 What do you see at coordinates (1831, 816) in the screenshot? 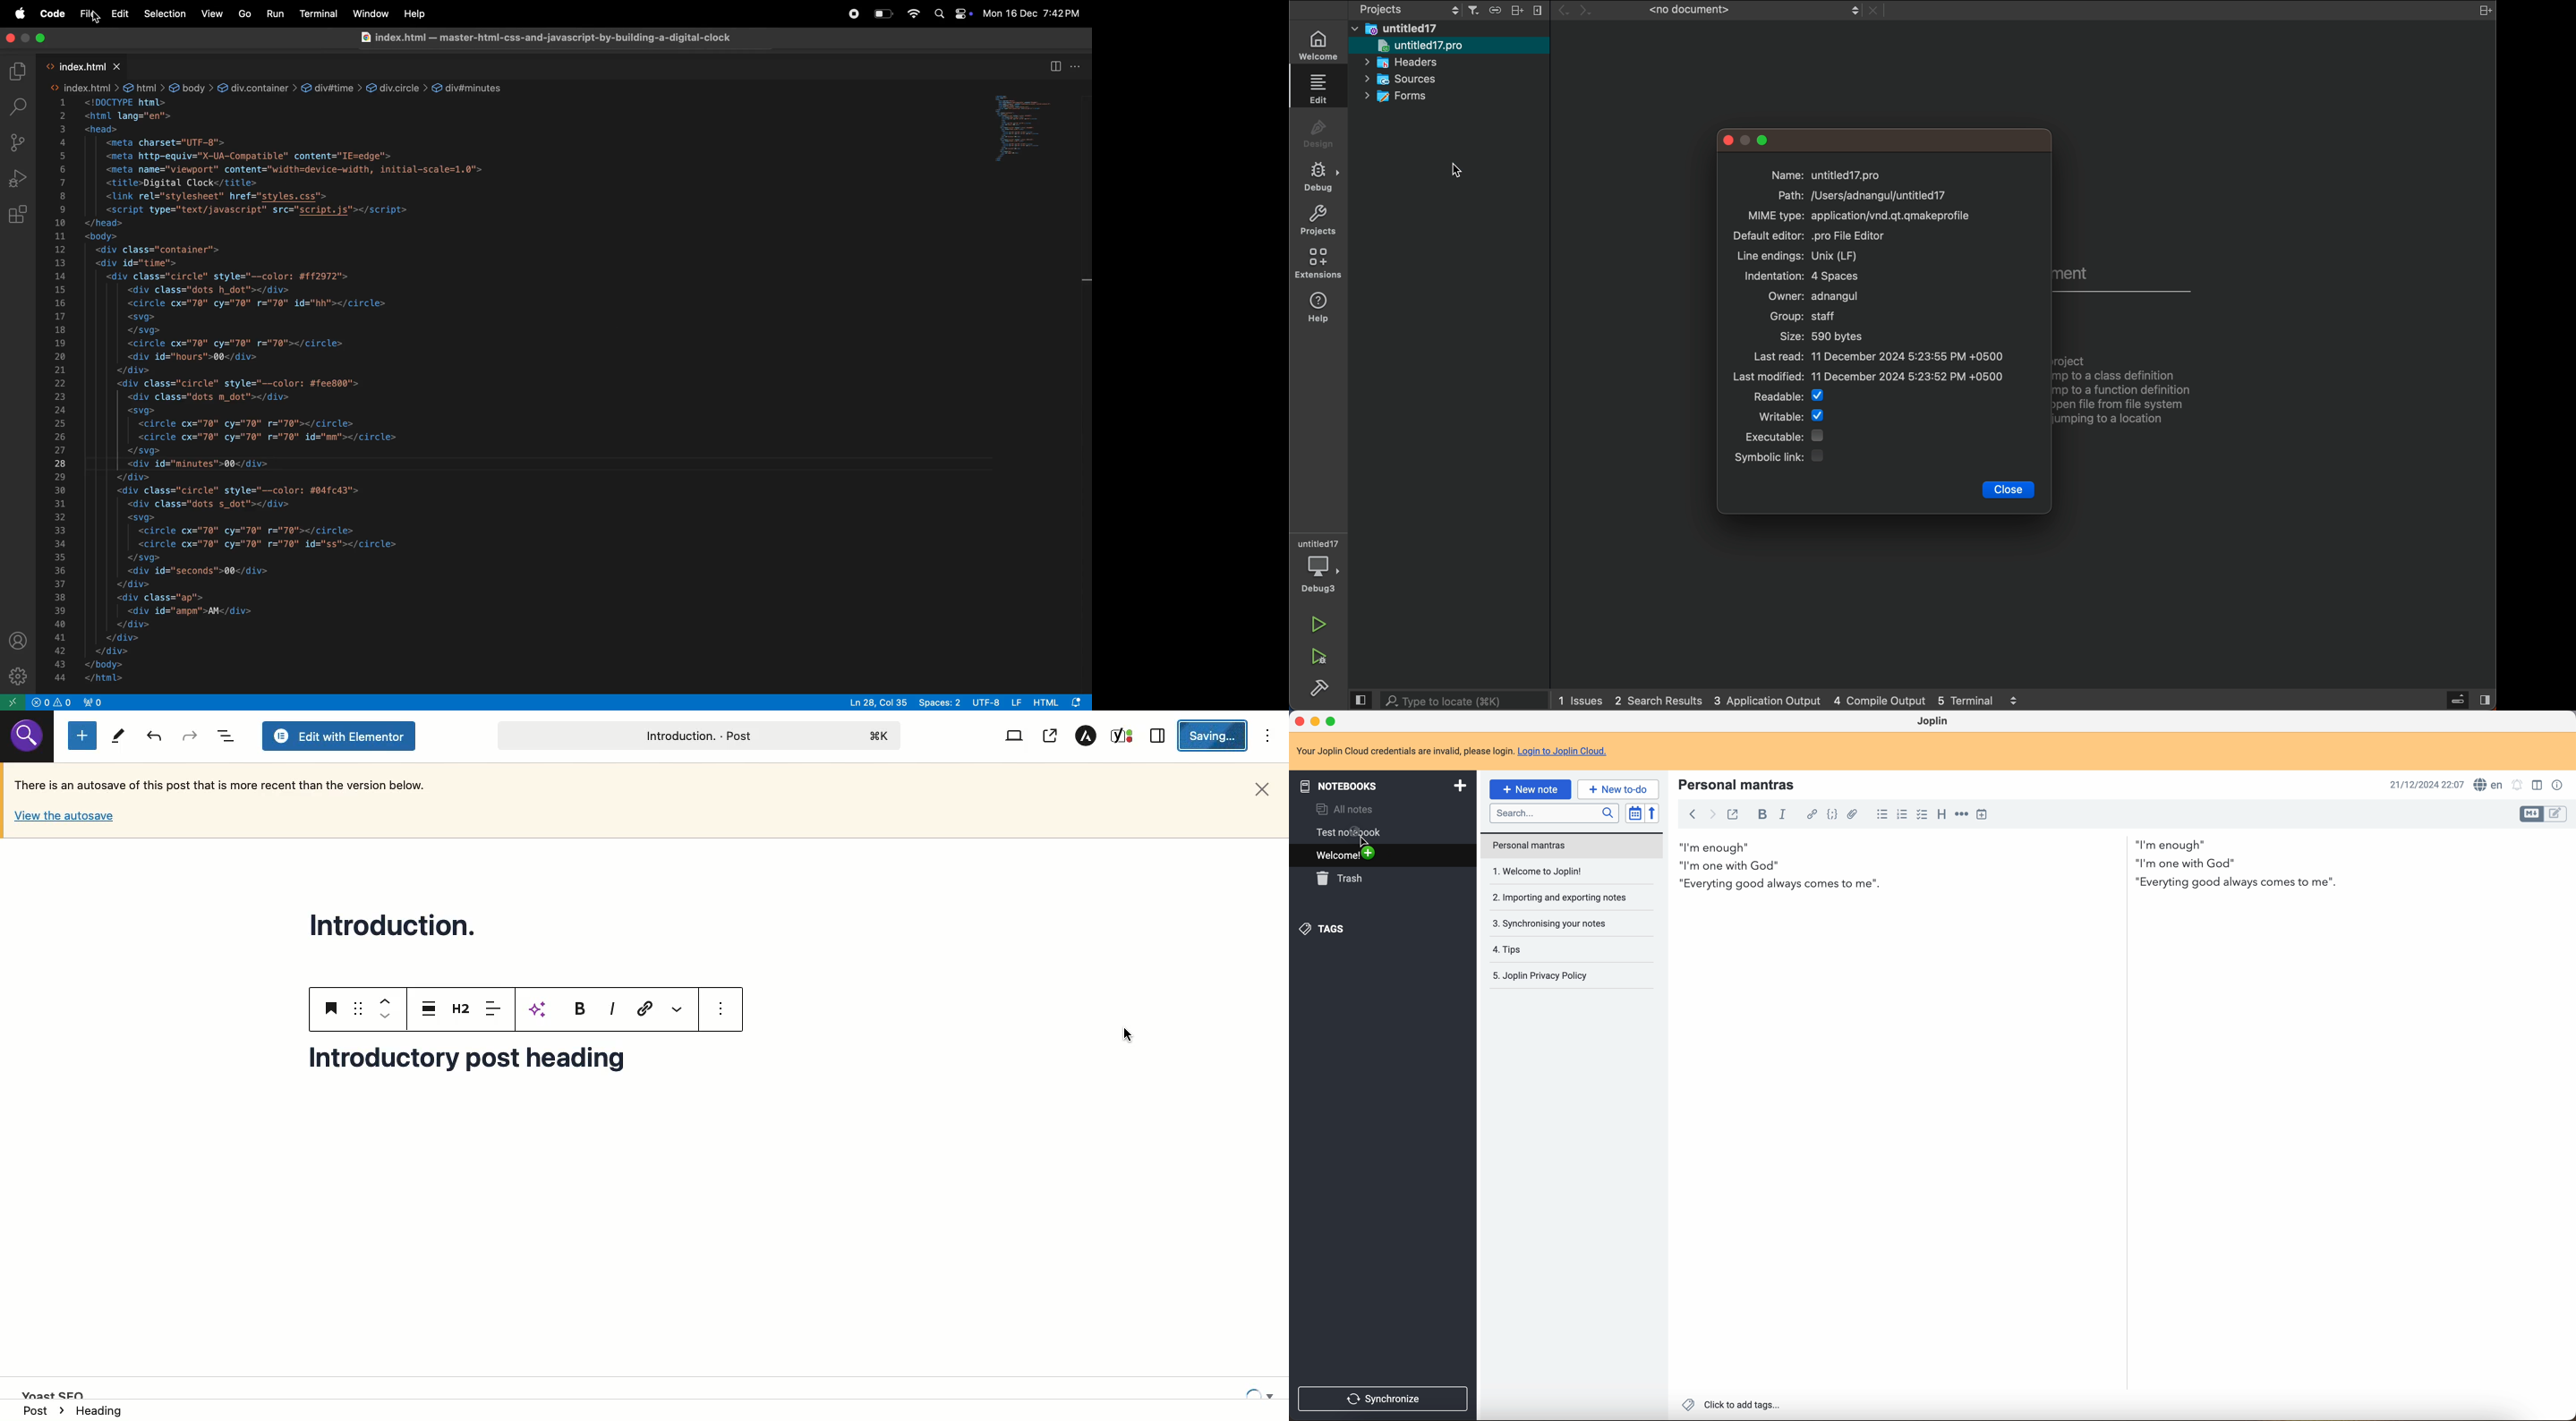
I see `code` at bounding box center [1831, 816].